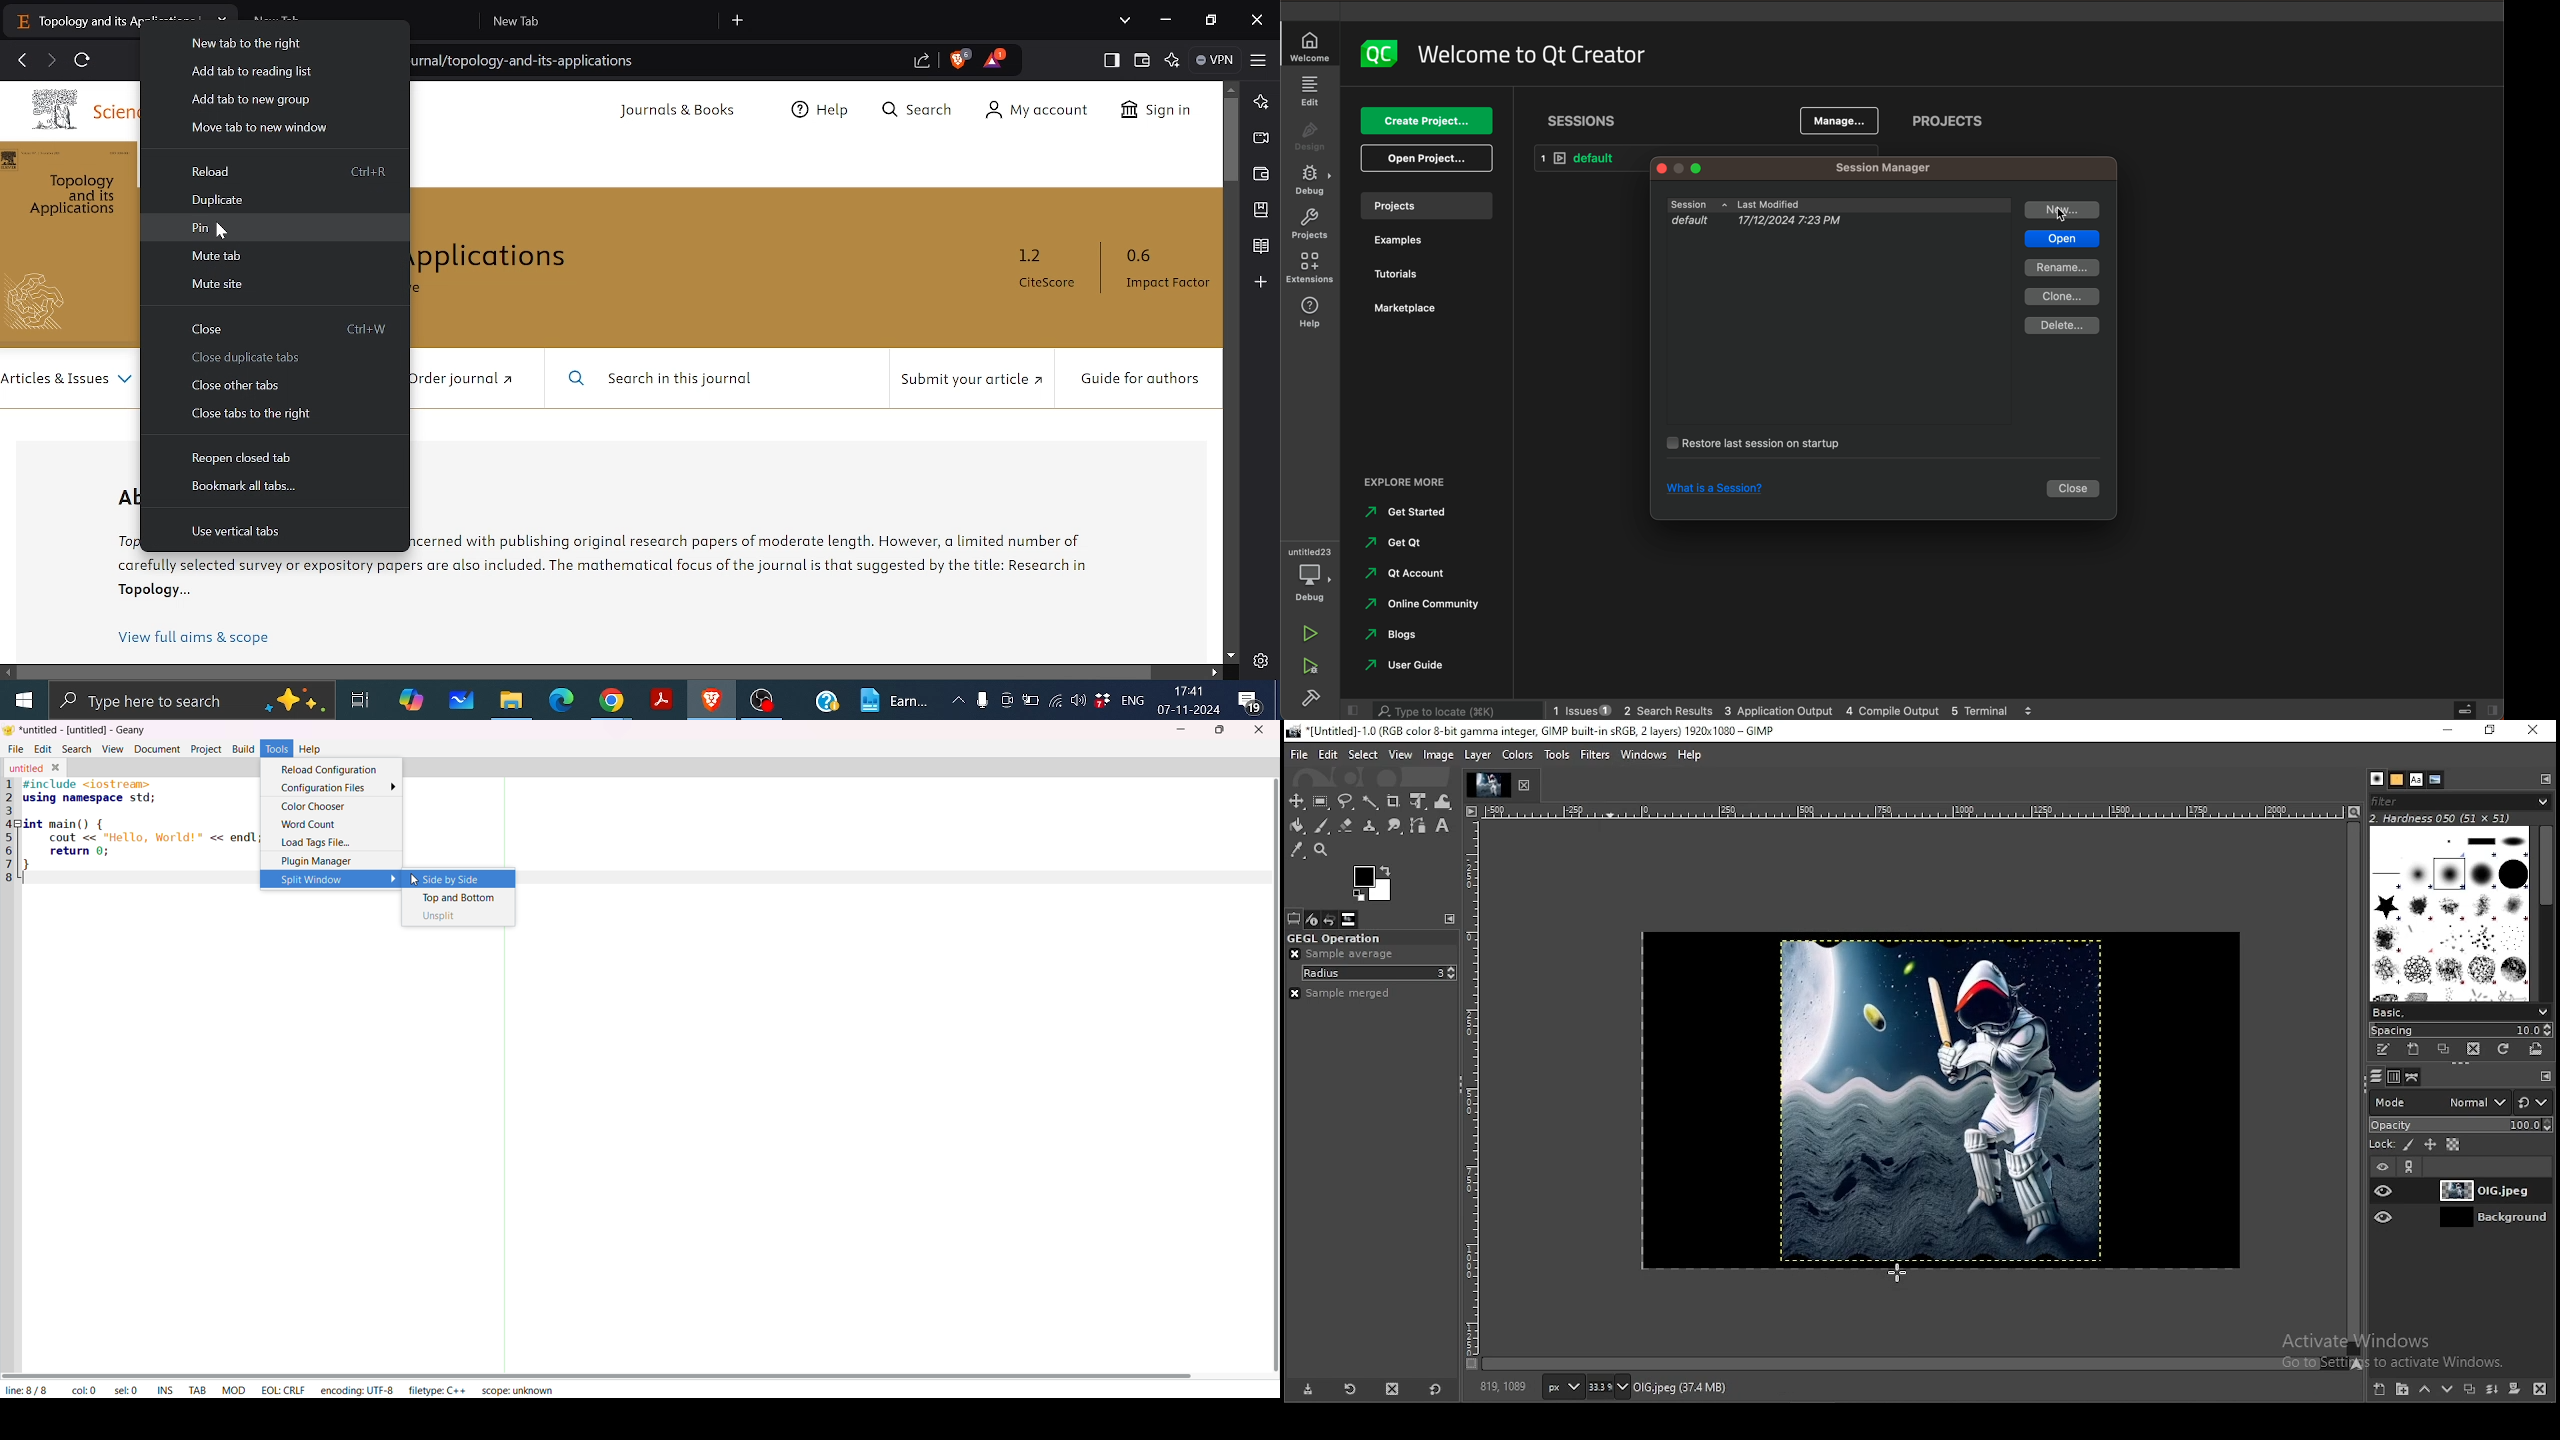 This screenshot has height=1456, width=2576. I want to click on collapse, so click(17, 825).